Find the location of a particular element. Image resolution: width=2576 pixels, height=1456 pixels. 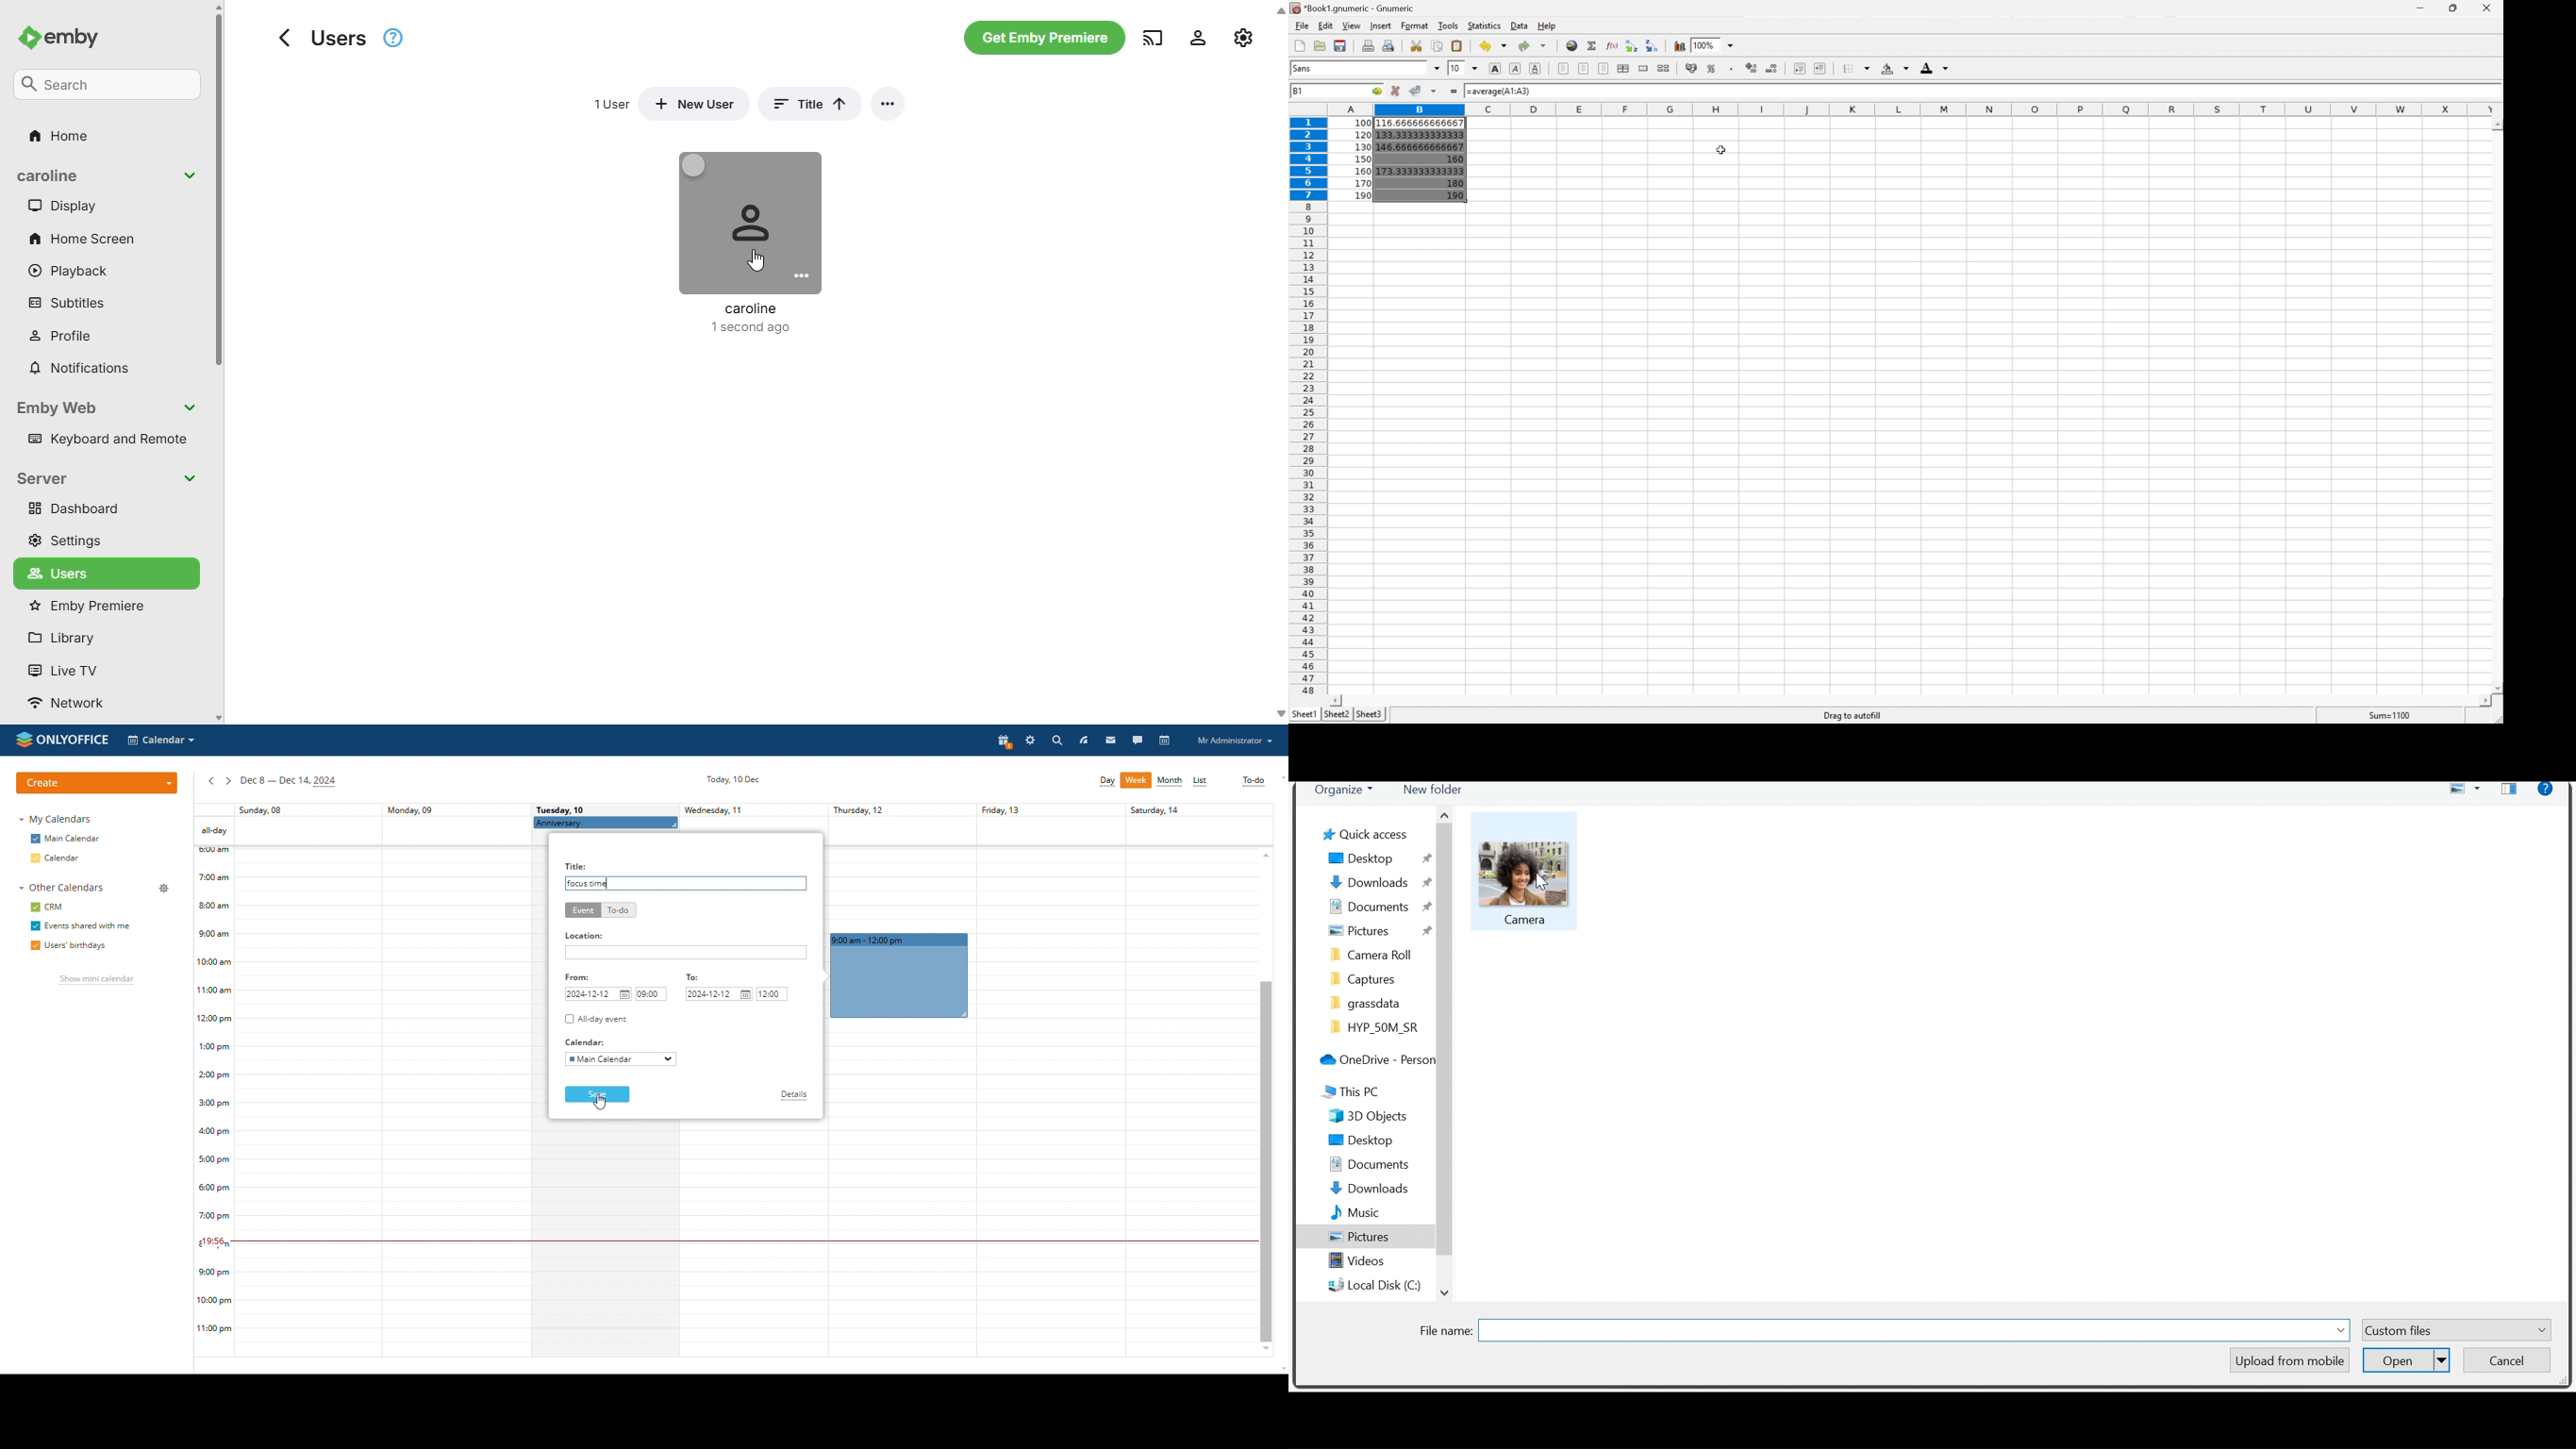

other calendars is located at coordinates (60, 888).